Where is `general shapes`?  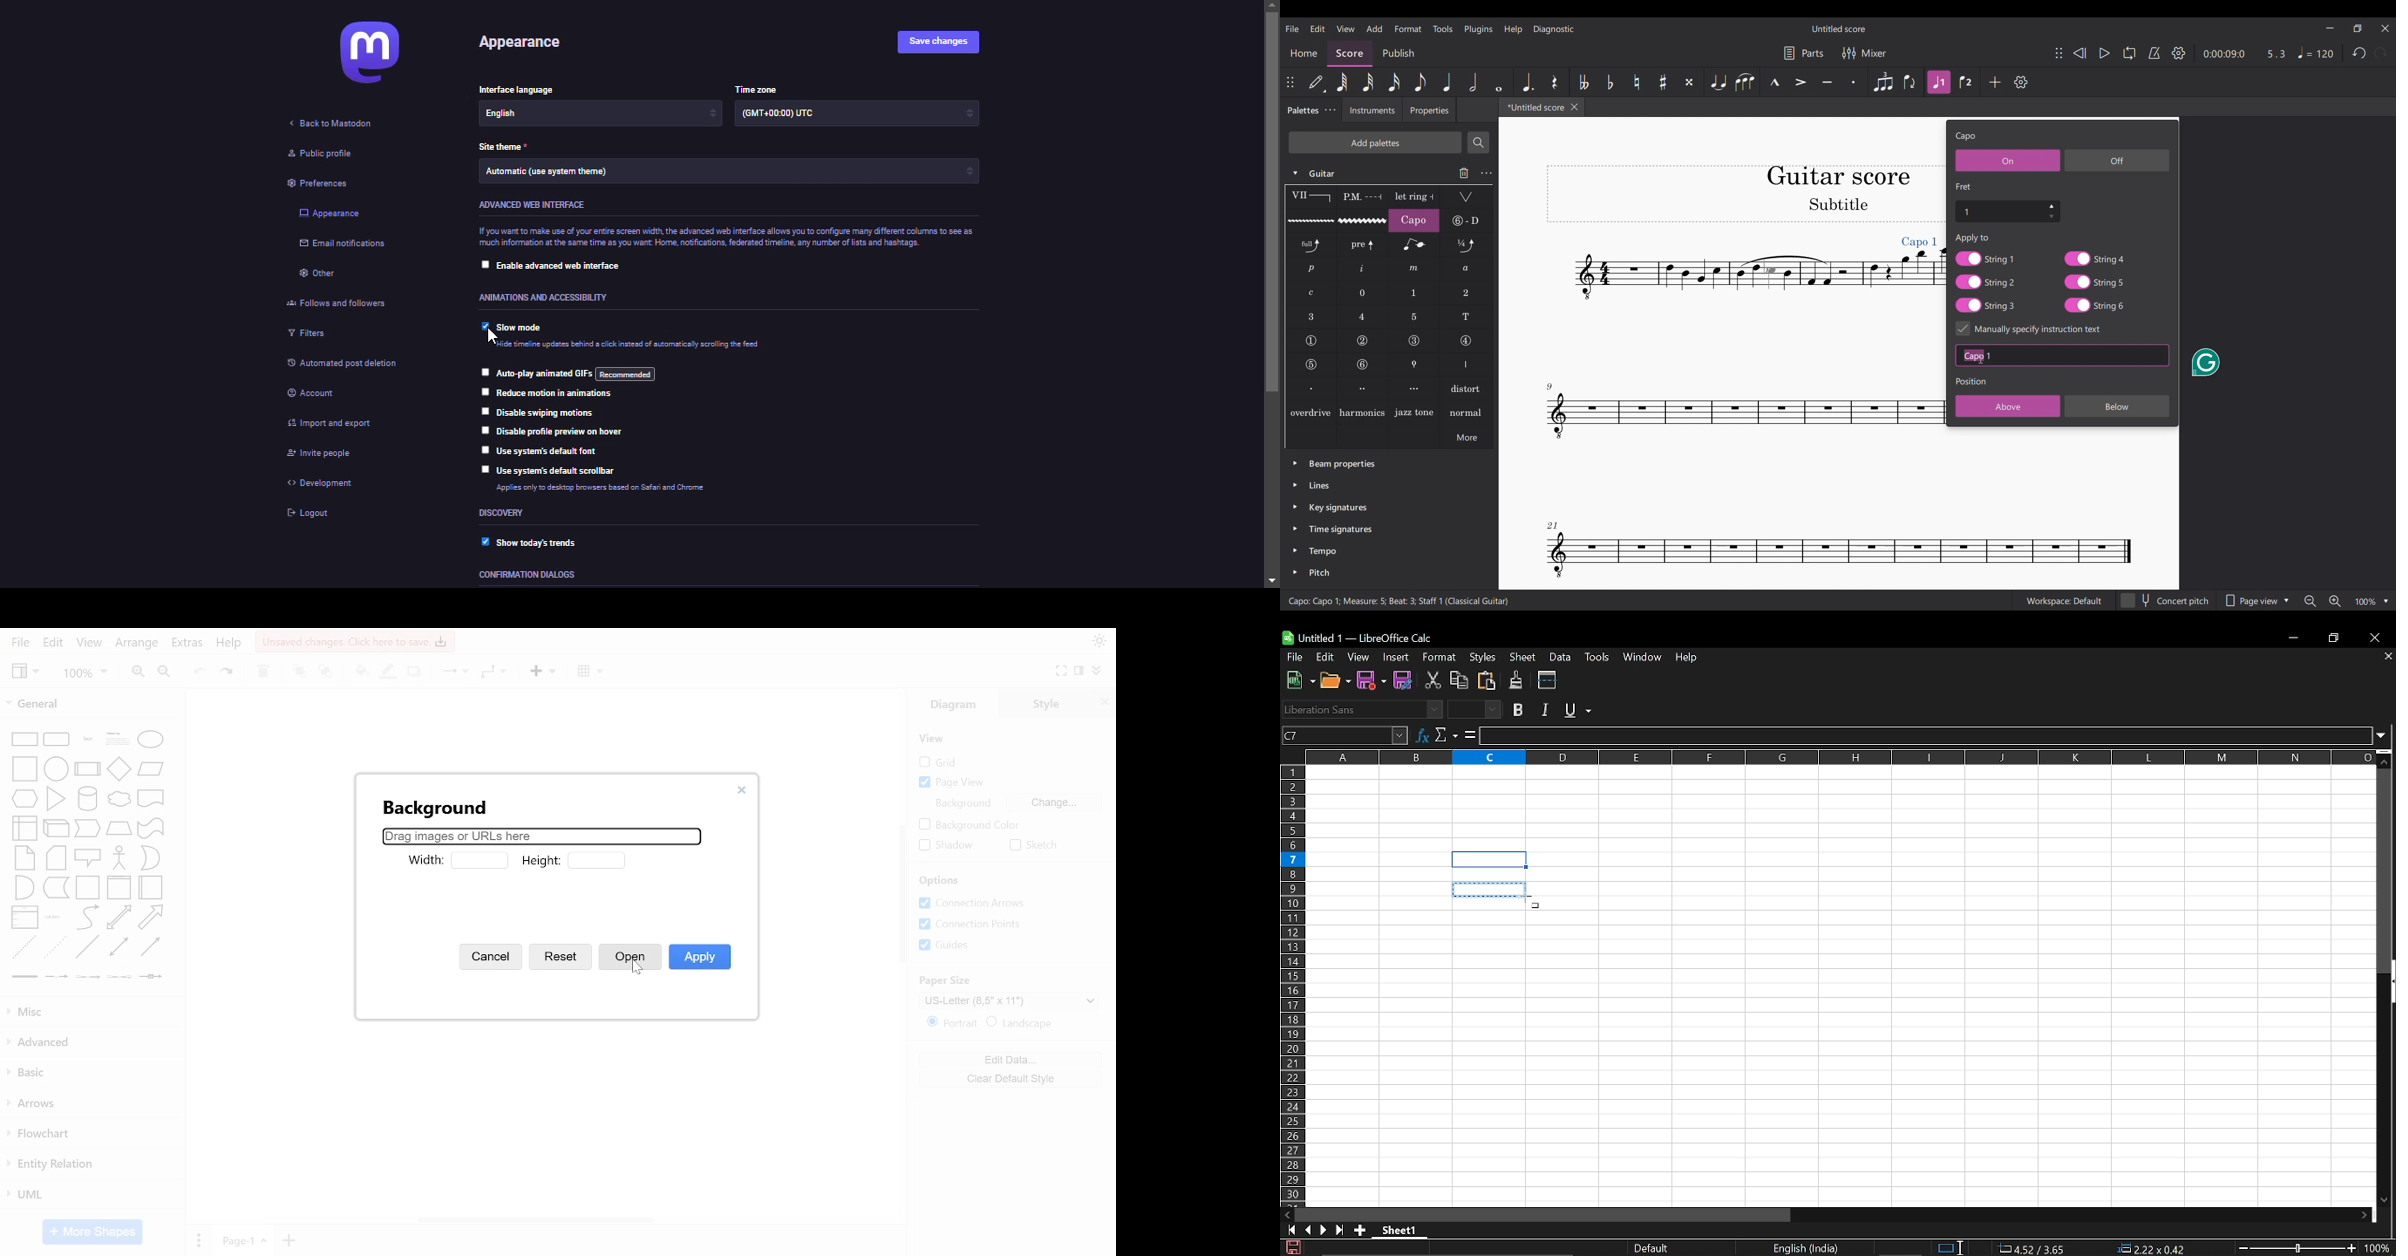 general shapes is located at coordinates (55, 977).